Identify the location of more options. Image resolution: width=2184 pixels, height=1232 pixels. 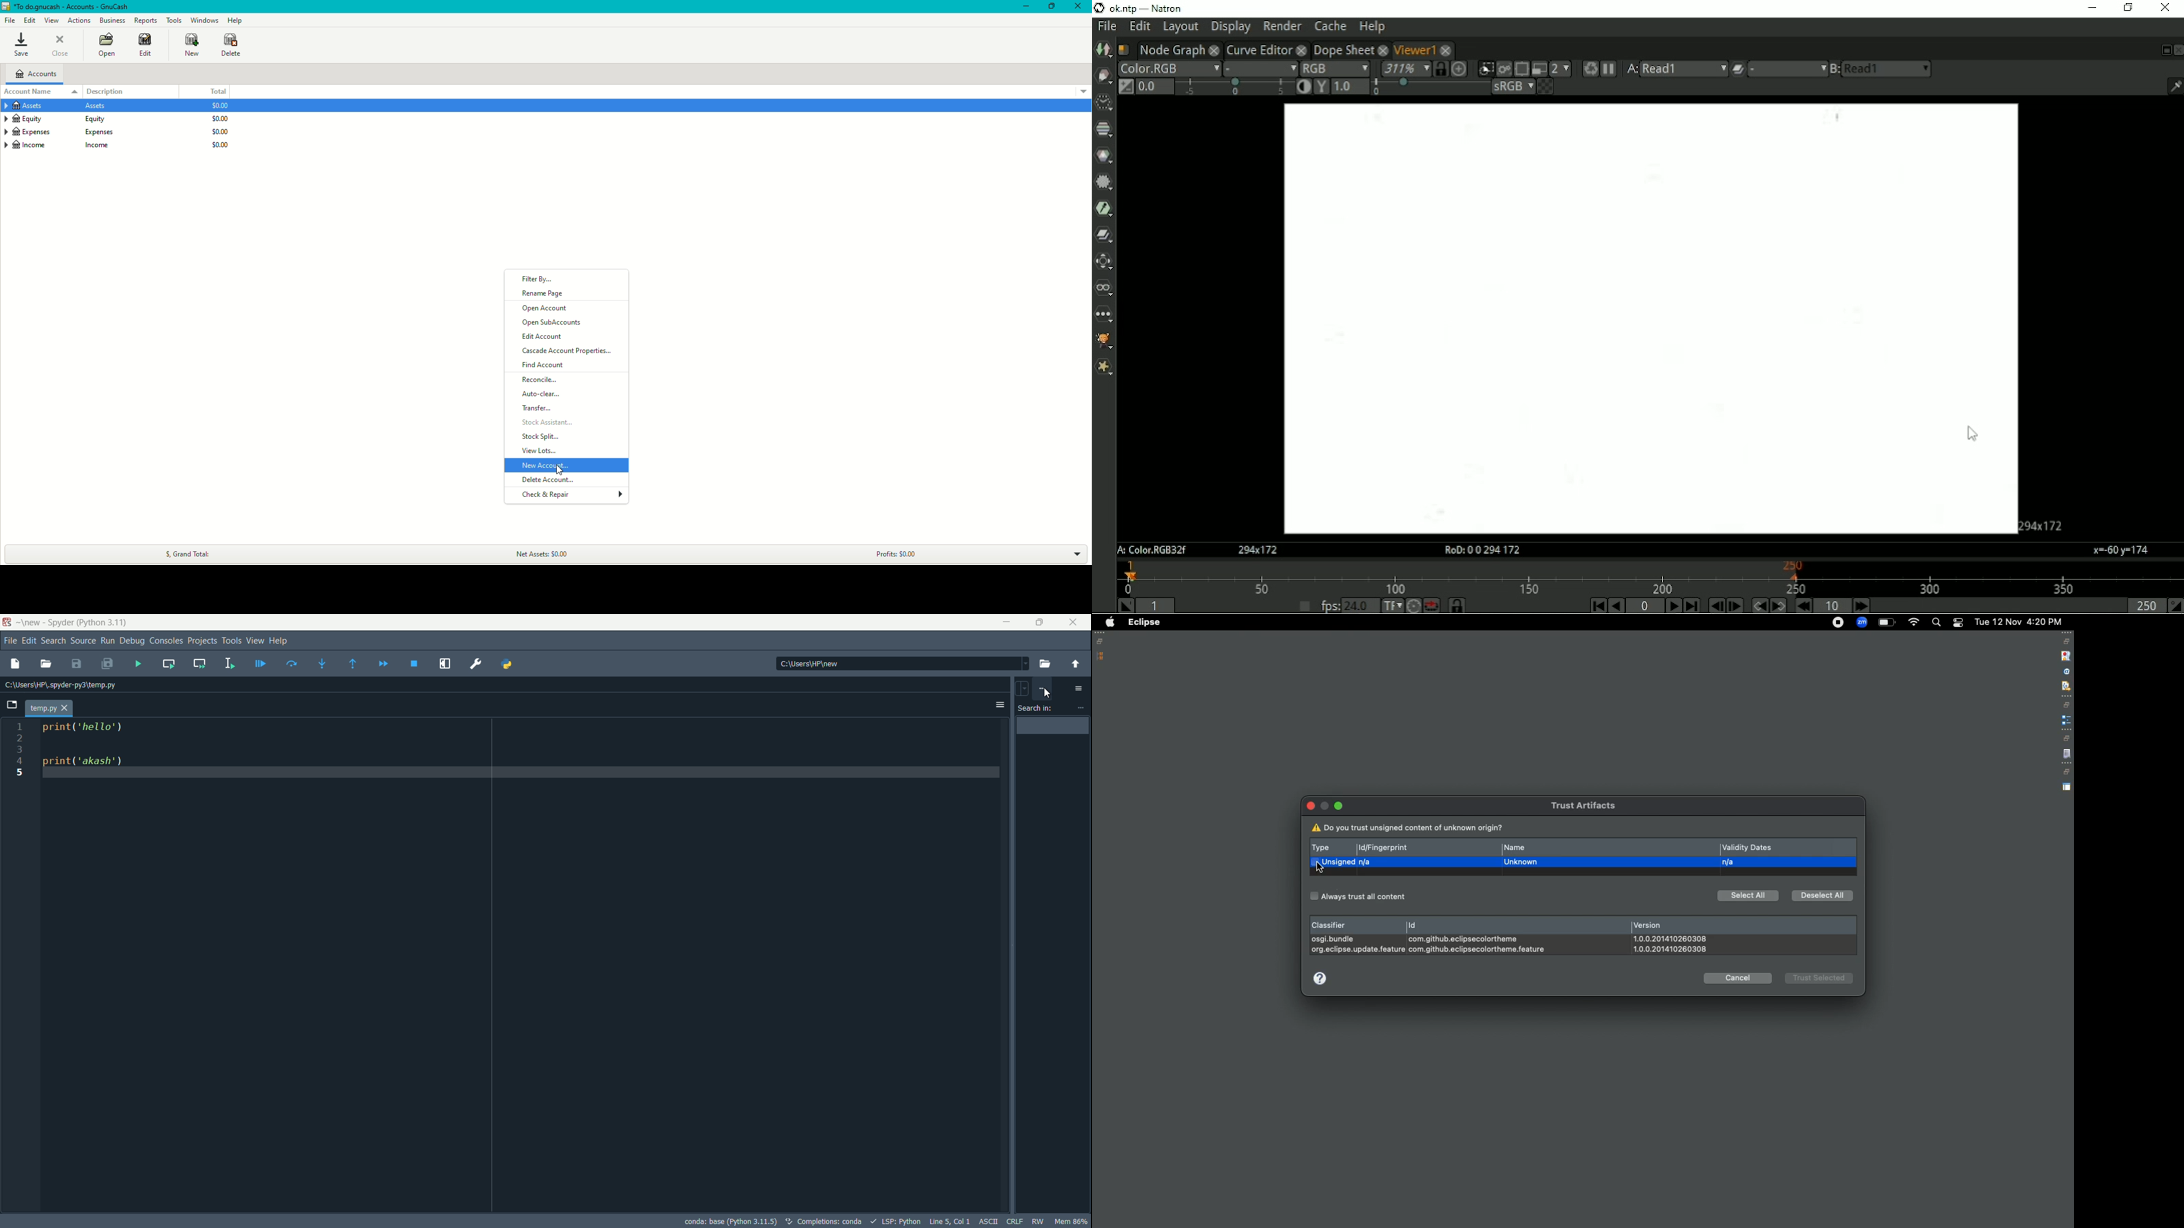
(1080, 688).